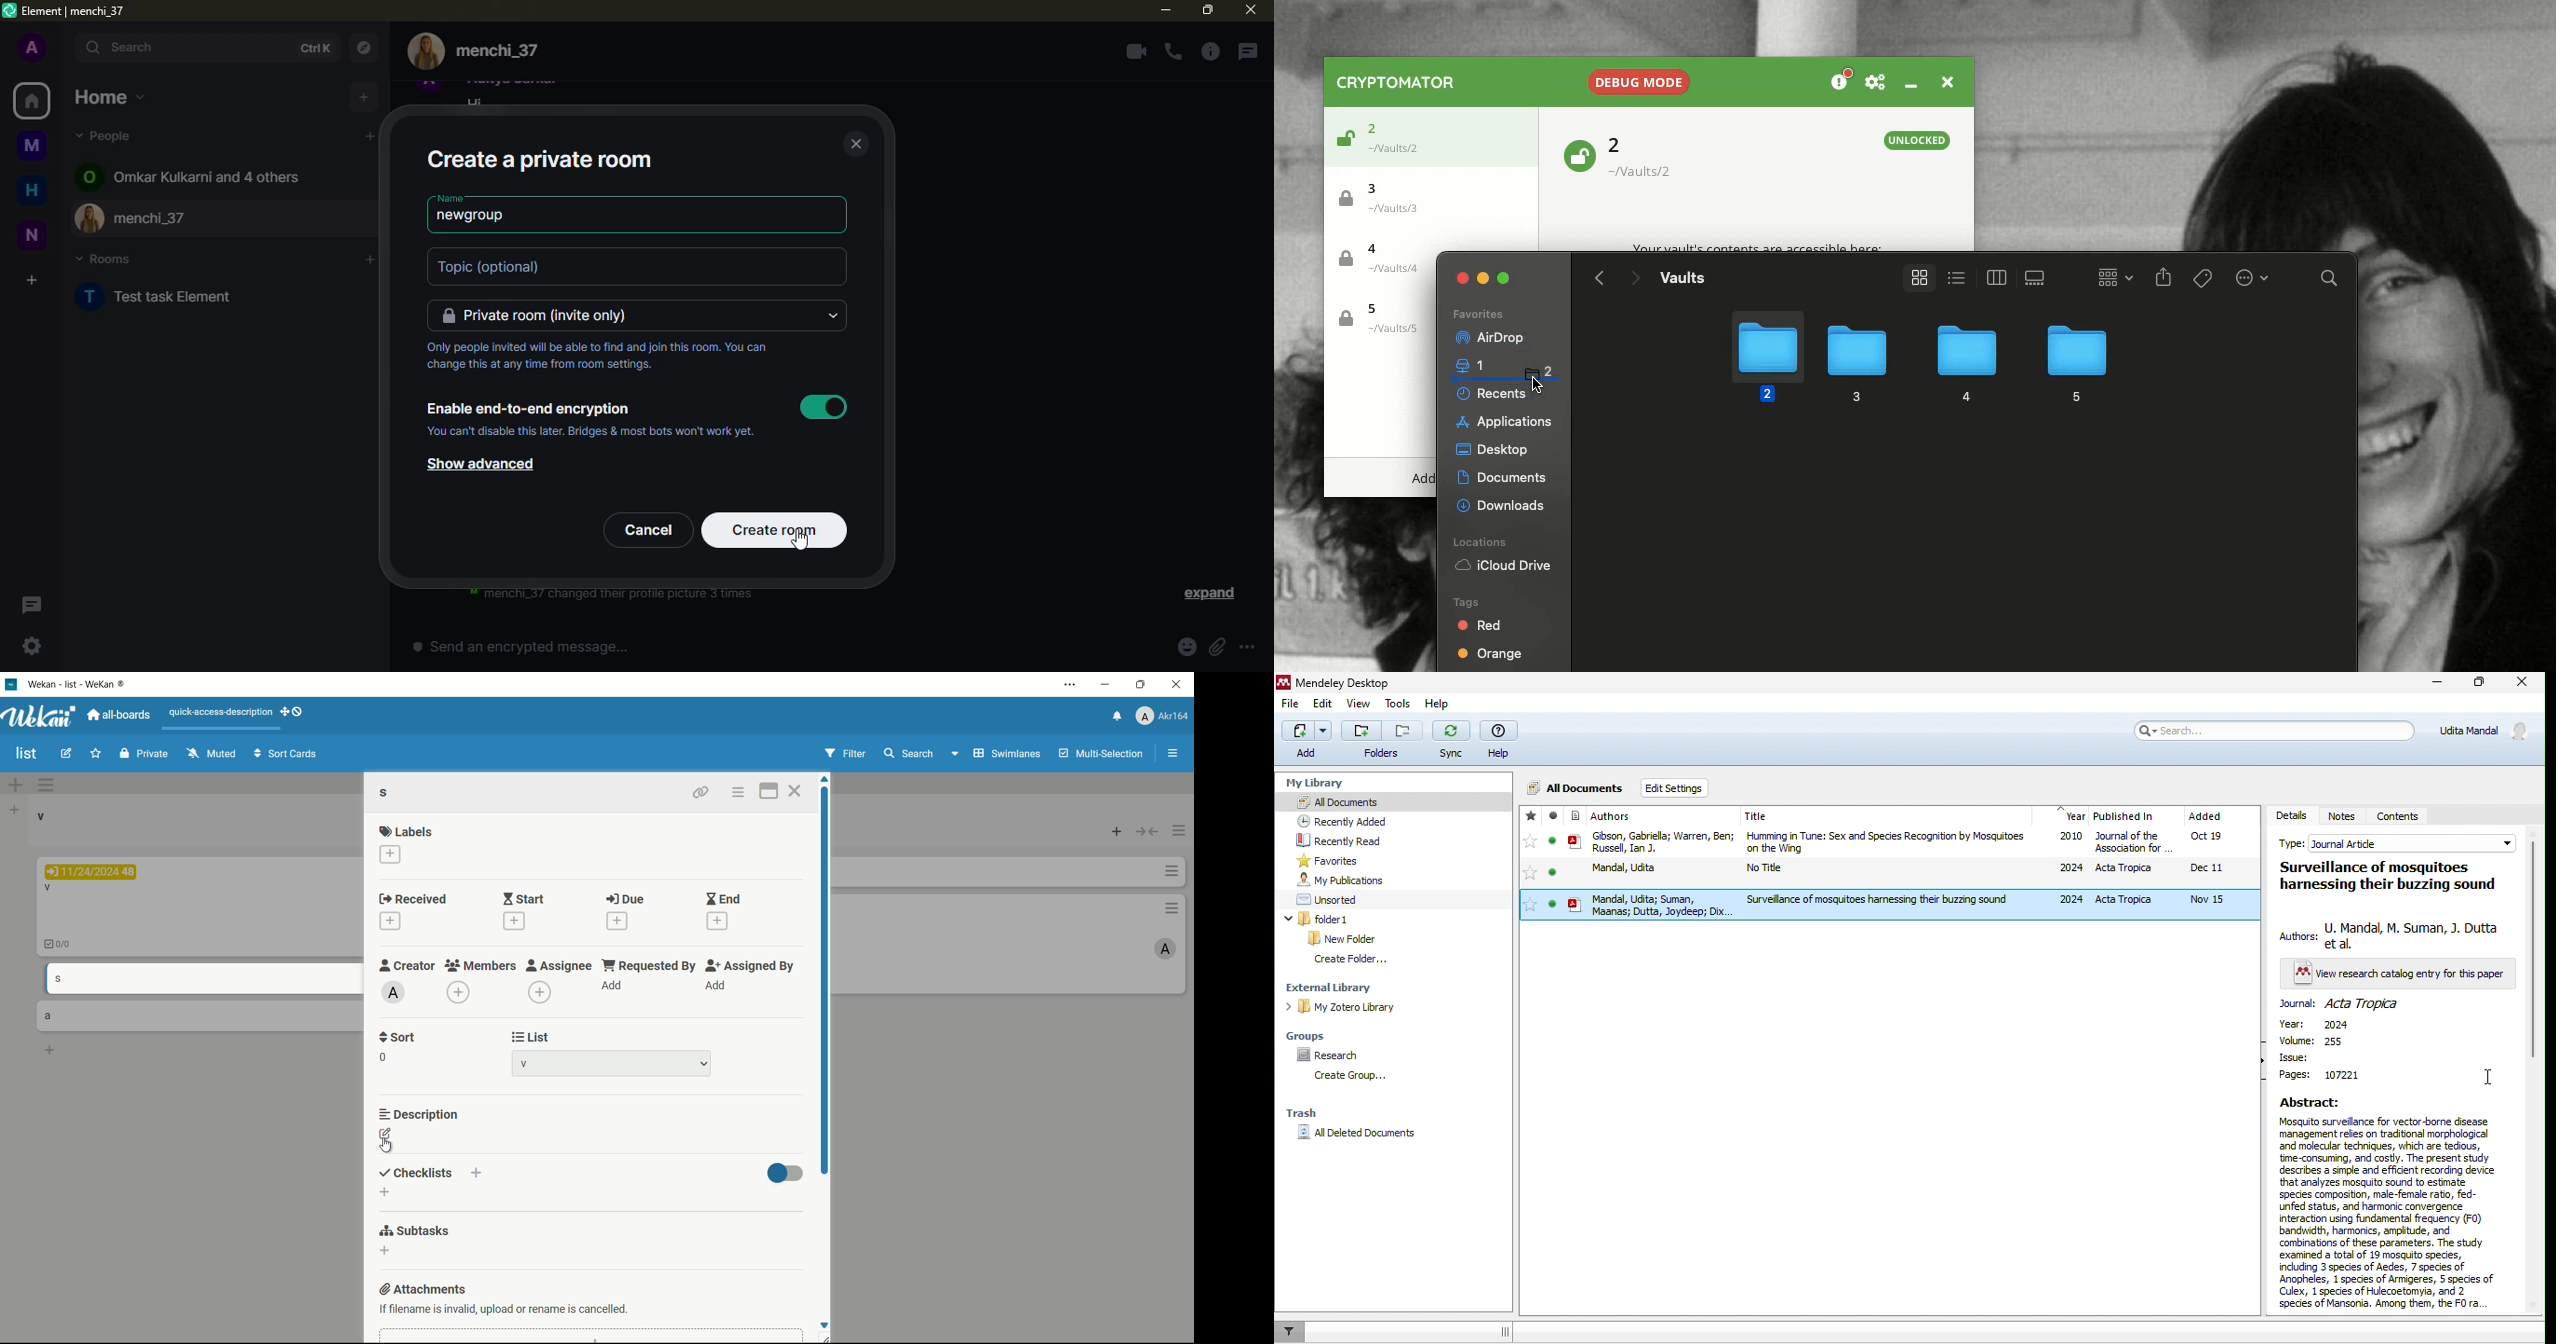  What do you see at coordinates (613, 986) in the screenshot?
I see `add` at bounding box center [613, 986].